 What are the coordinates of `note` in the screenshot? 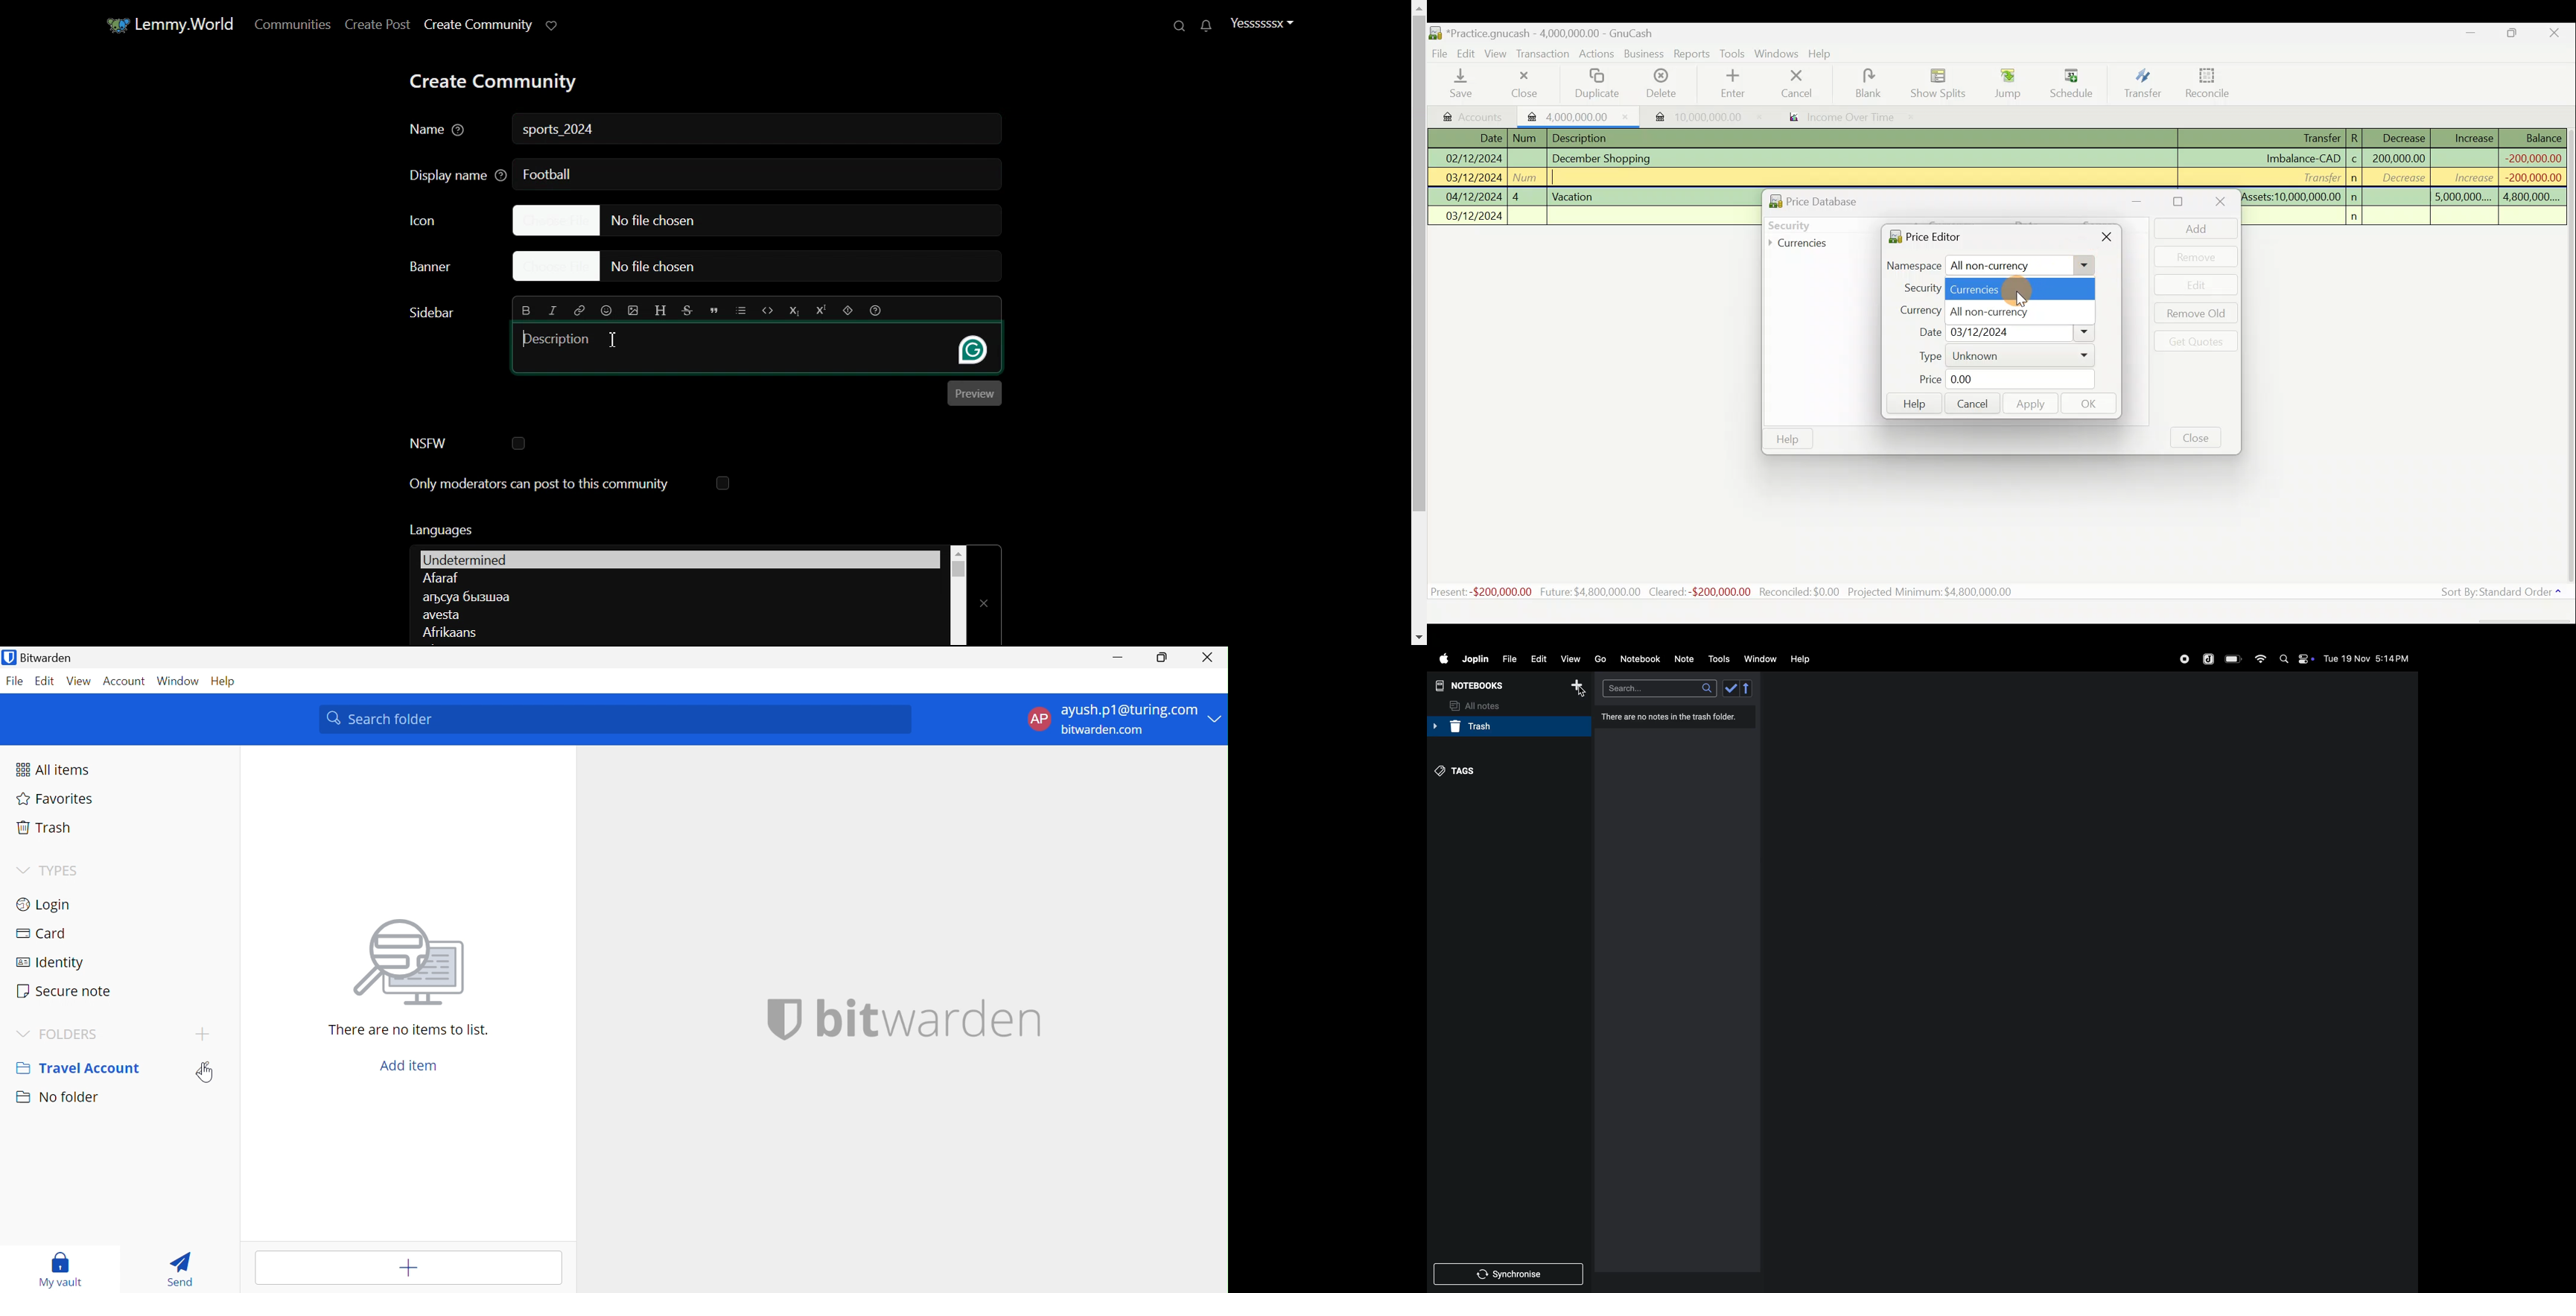 It's located at (1686, 659).